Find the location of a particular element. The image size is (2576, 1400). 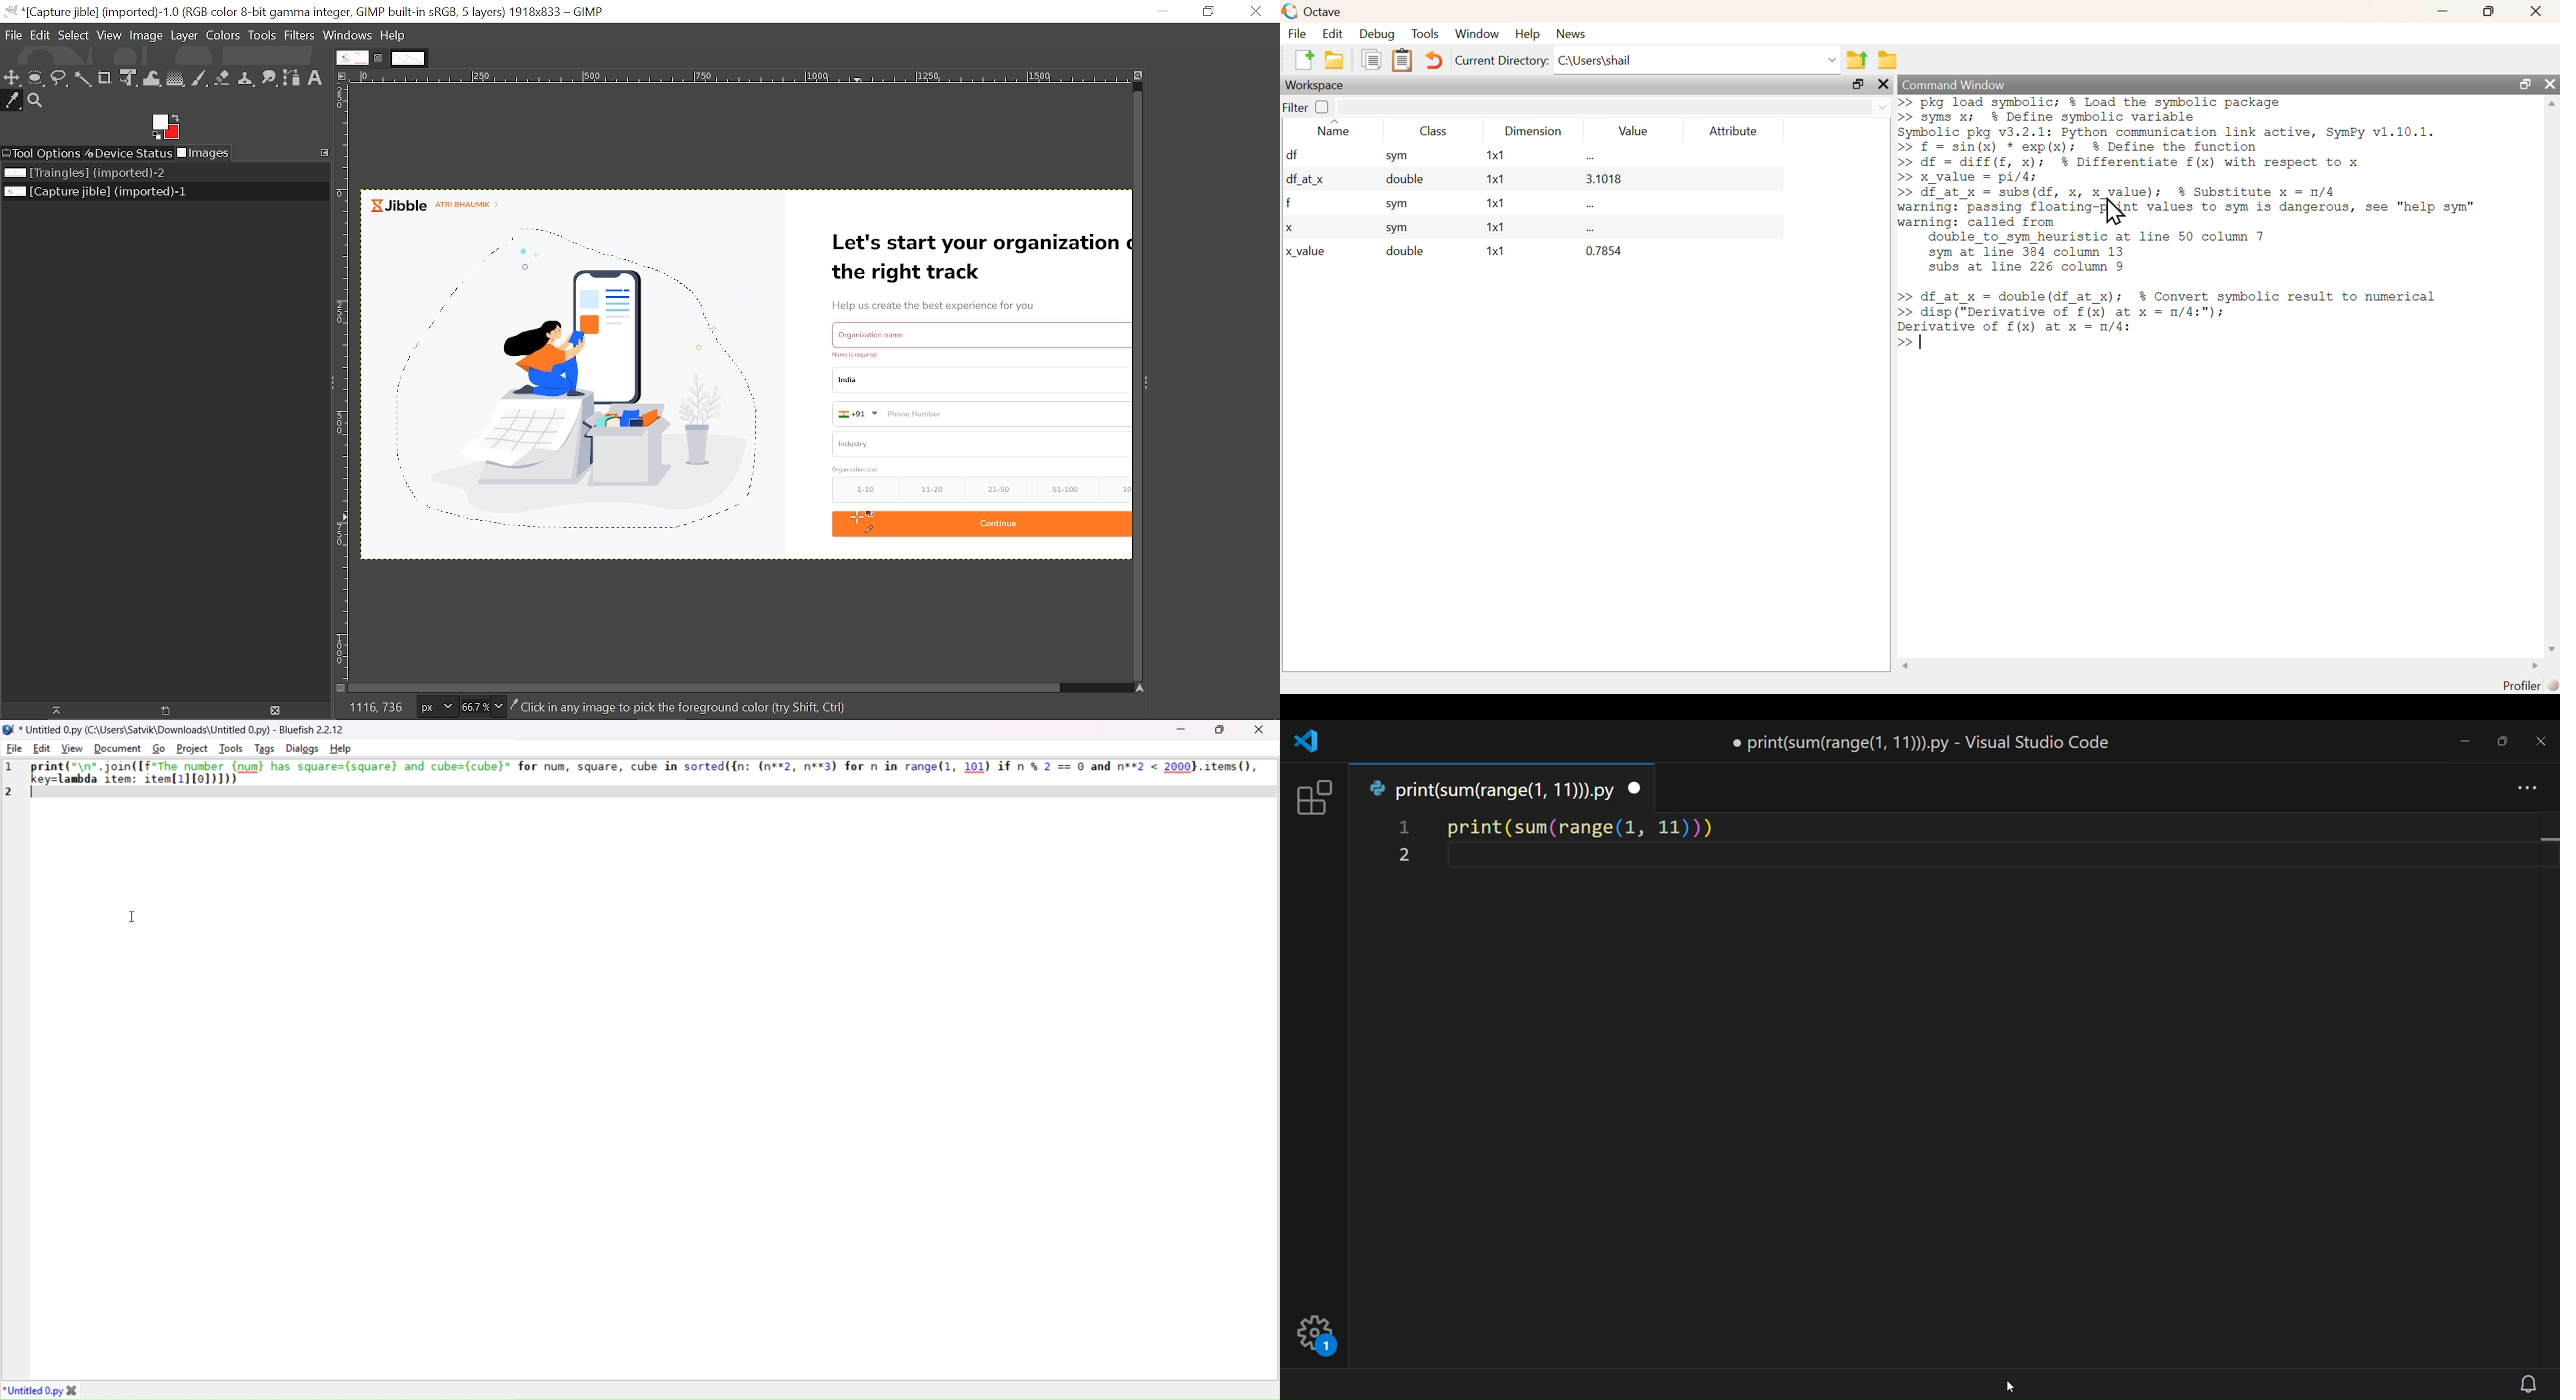

close is located at coordinates (1261, 729).